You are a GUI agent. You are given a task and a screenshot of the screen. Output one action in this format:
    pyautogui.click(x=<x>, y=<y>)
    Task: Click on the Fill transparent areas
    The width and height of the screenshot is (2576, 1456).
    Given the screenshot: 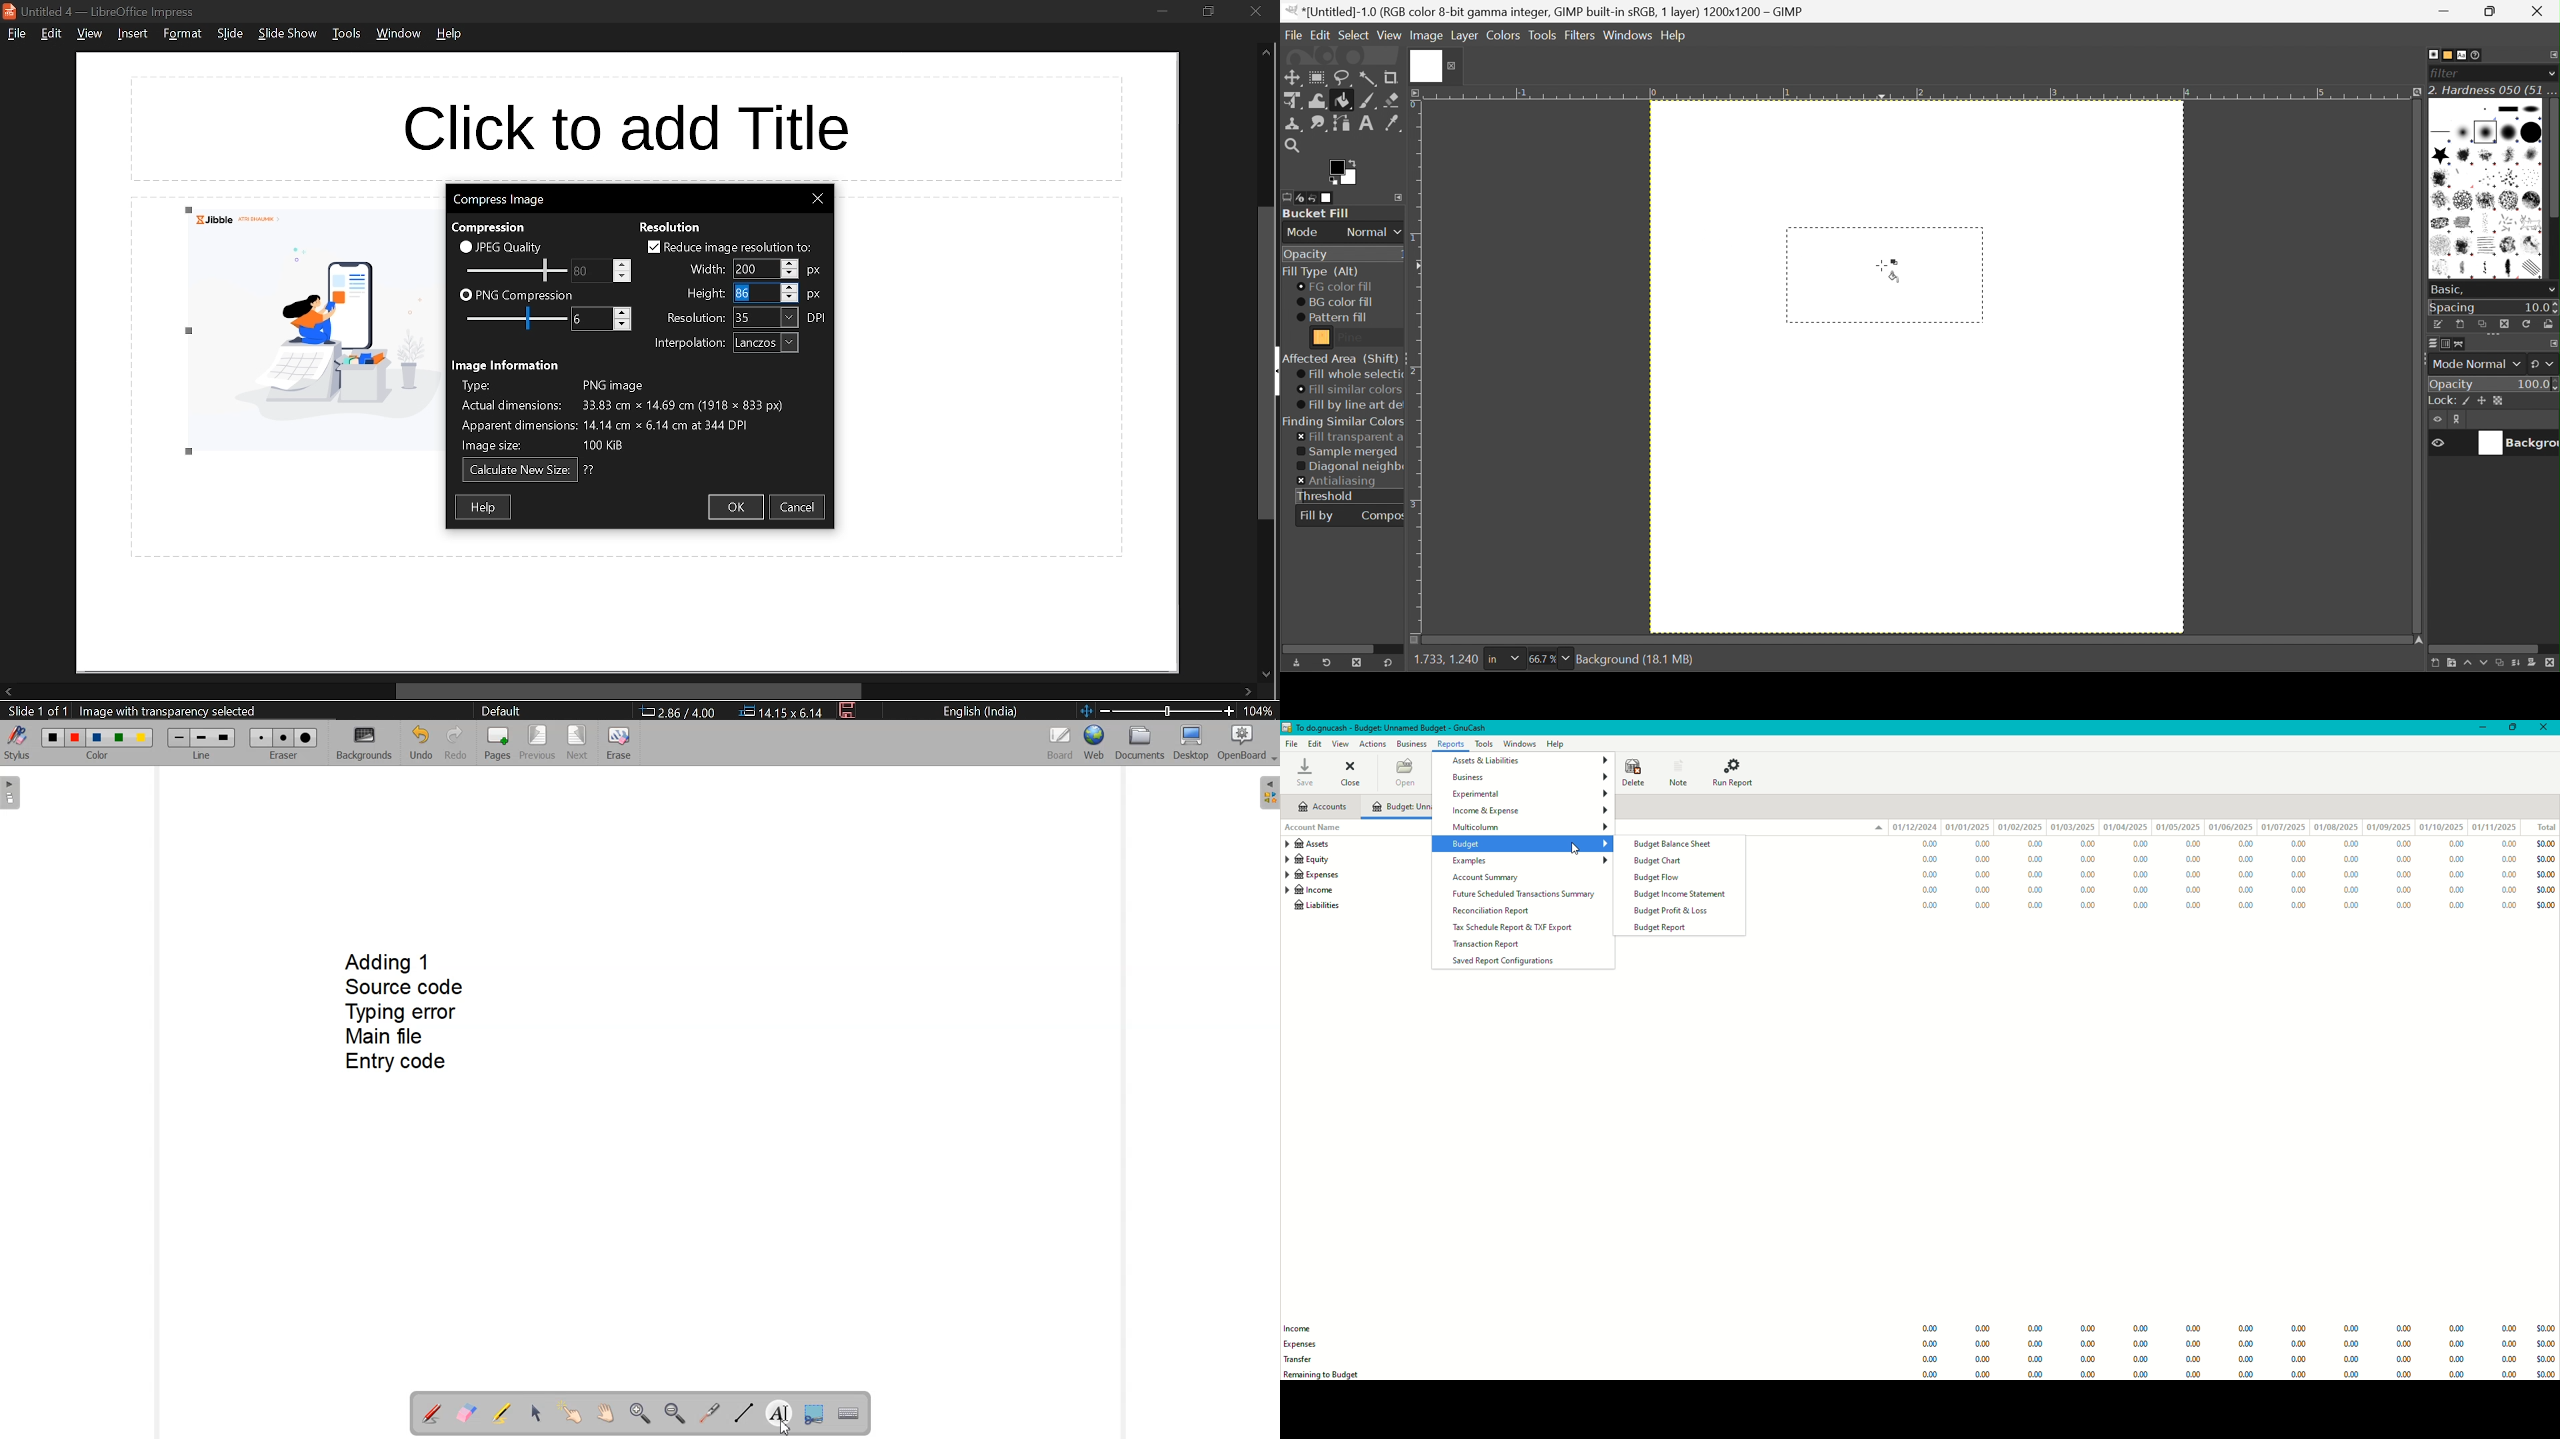 What is the action you would take?
    pyautogui.click(x=1350, y=438)
    